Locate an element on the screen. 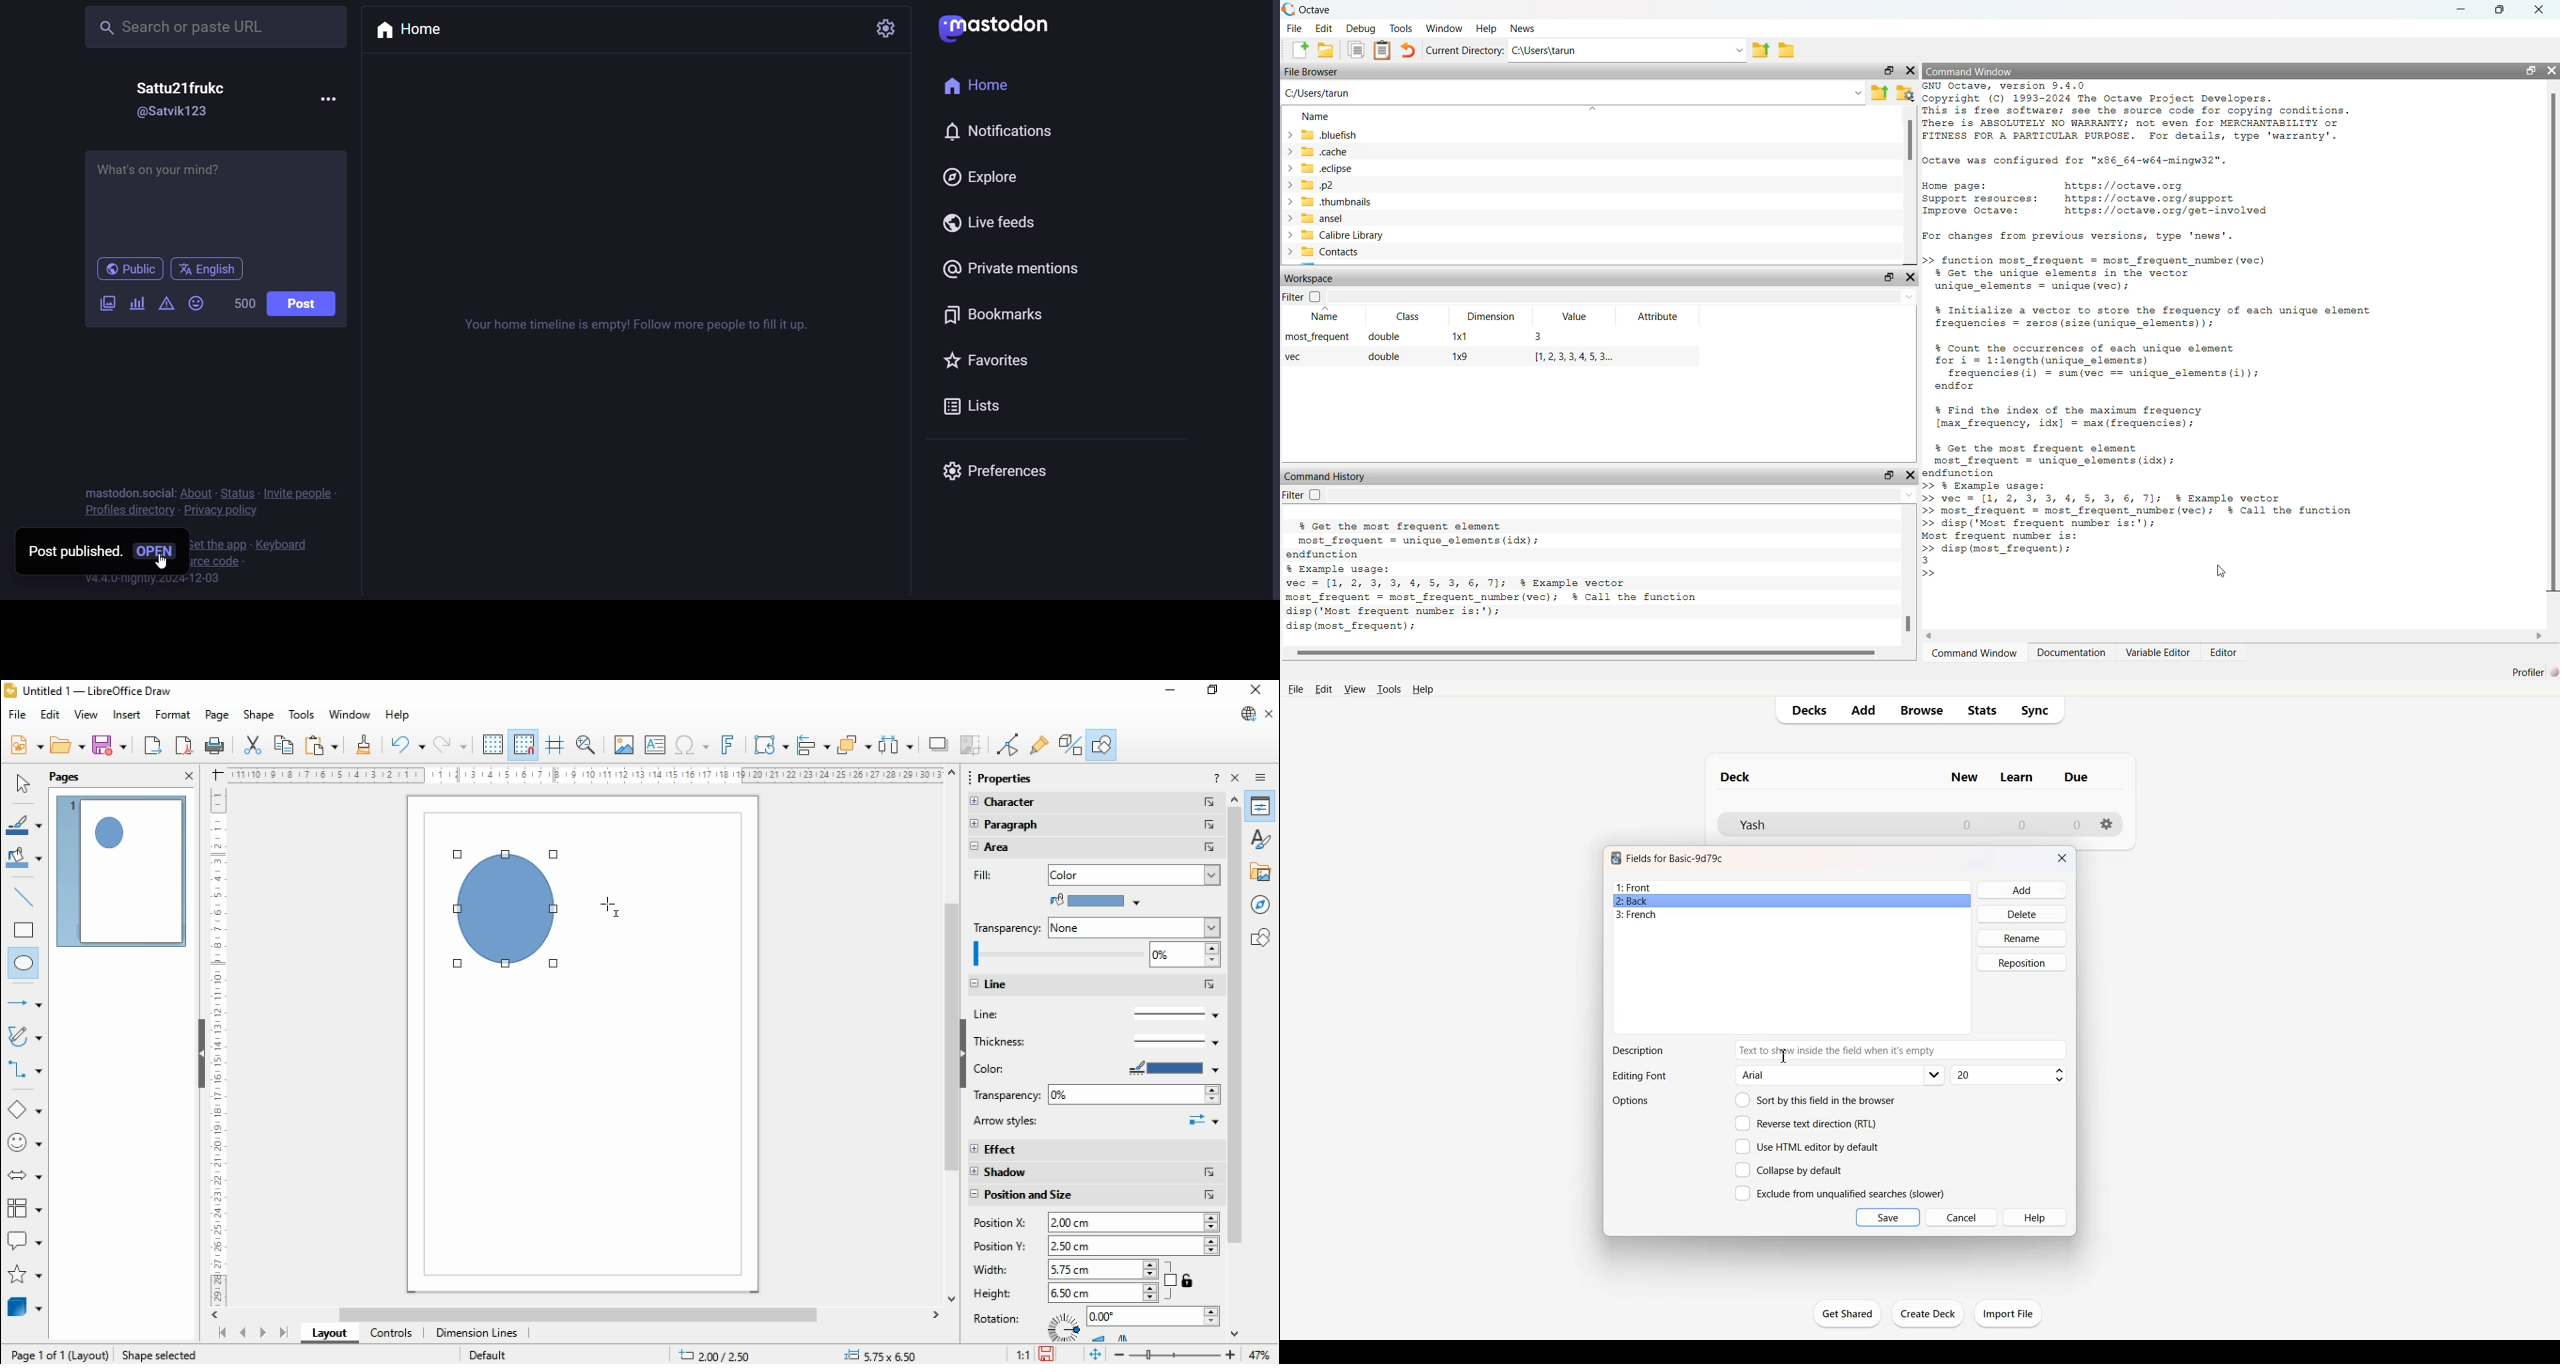 This screenshot has height=1372, width=2576. toggle extrusions is located at coordinates (1070, 744).